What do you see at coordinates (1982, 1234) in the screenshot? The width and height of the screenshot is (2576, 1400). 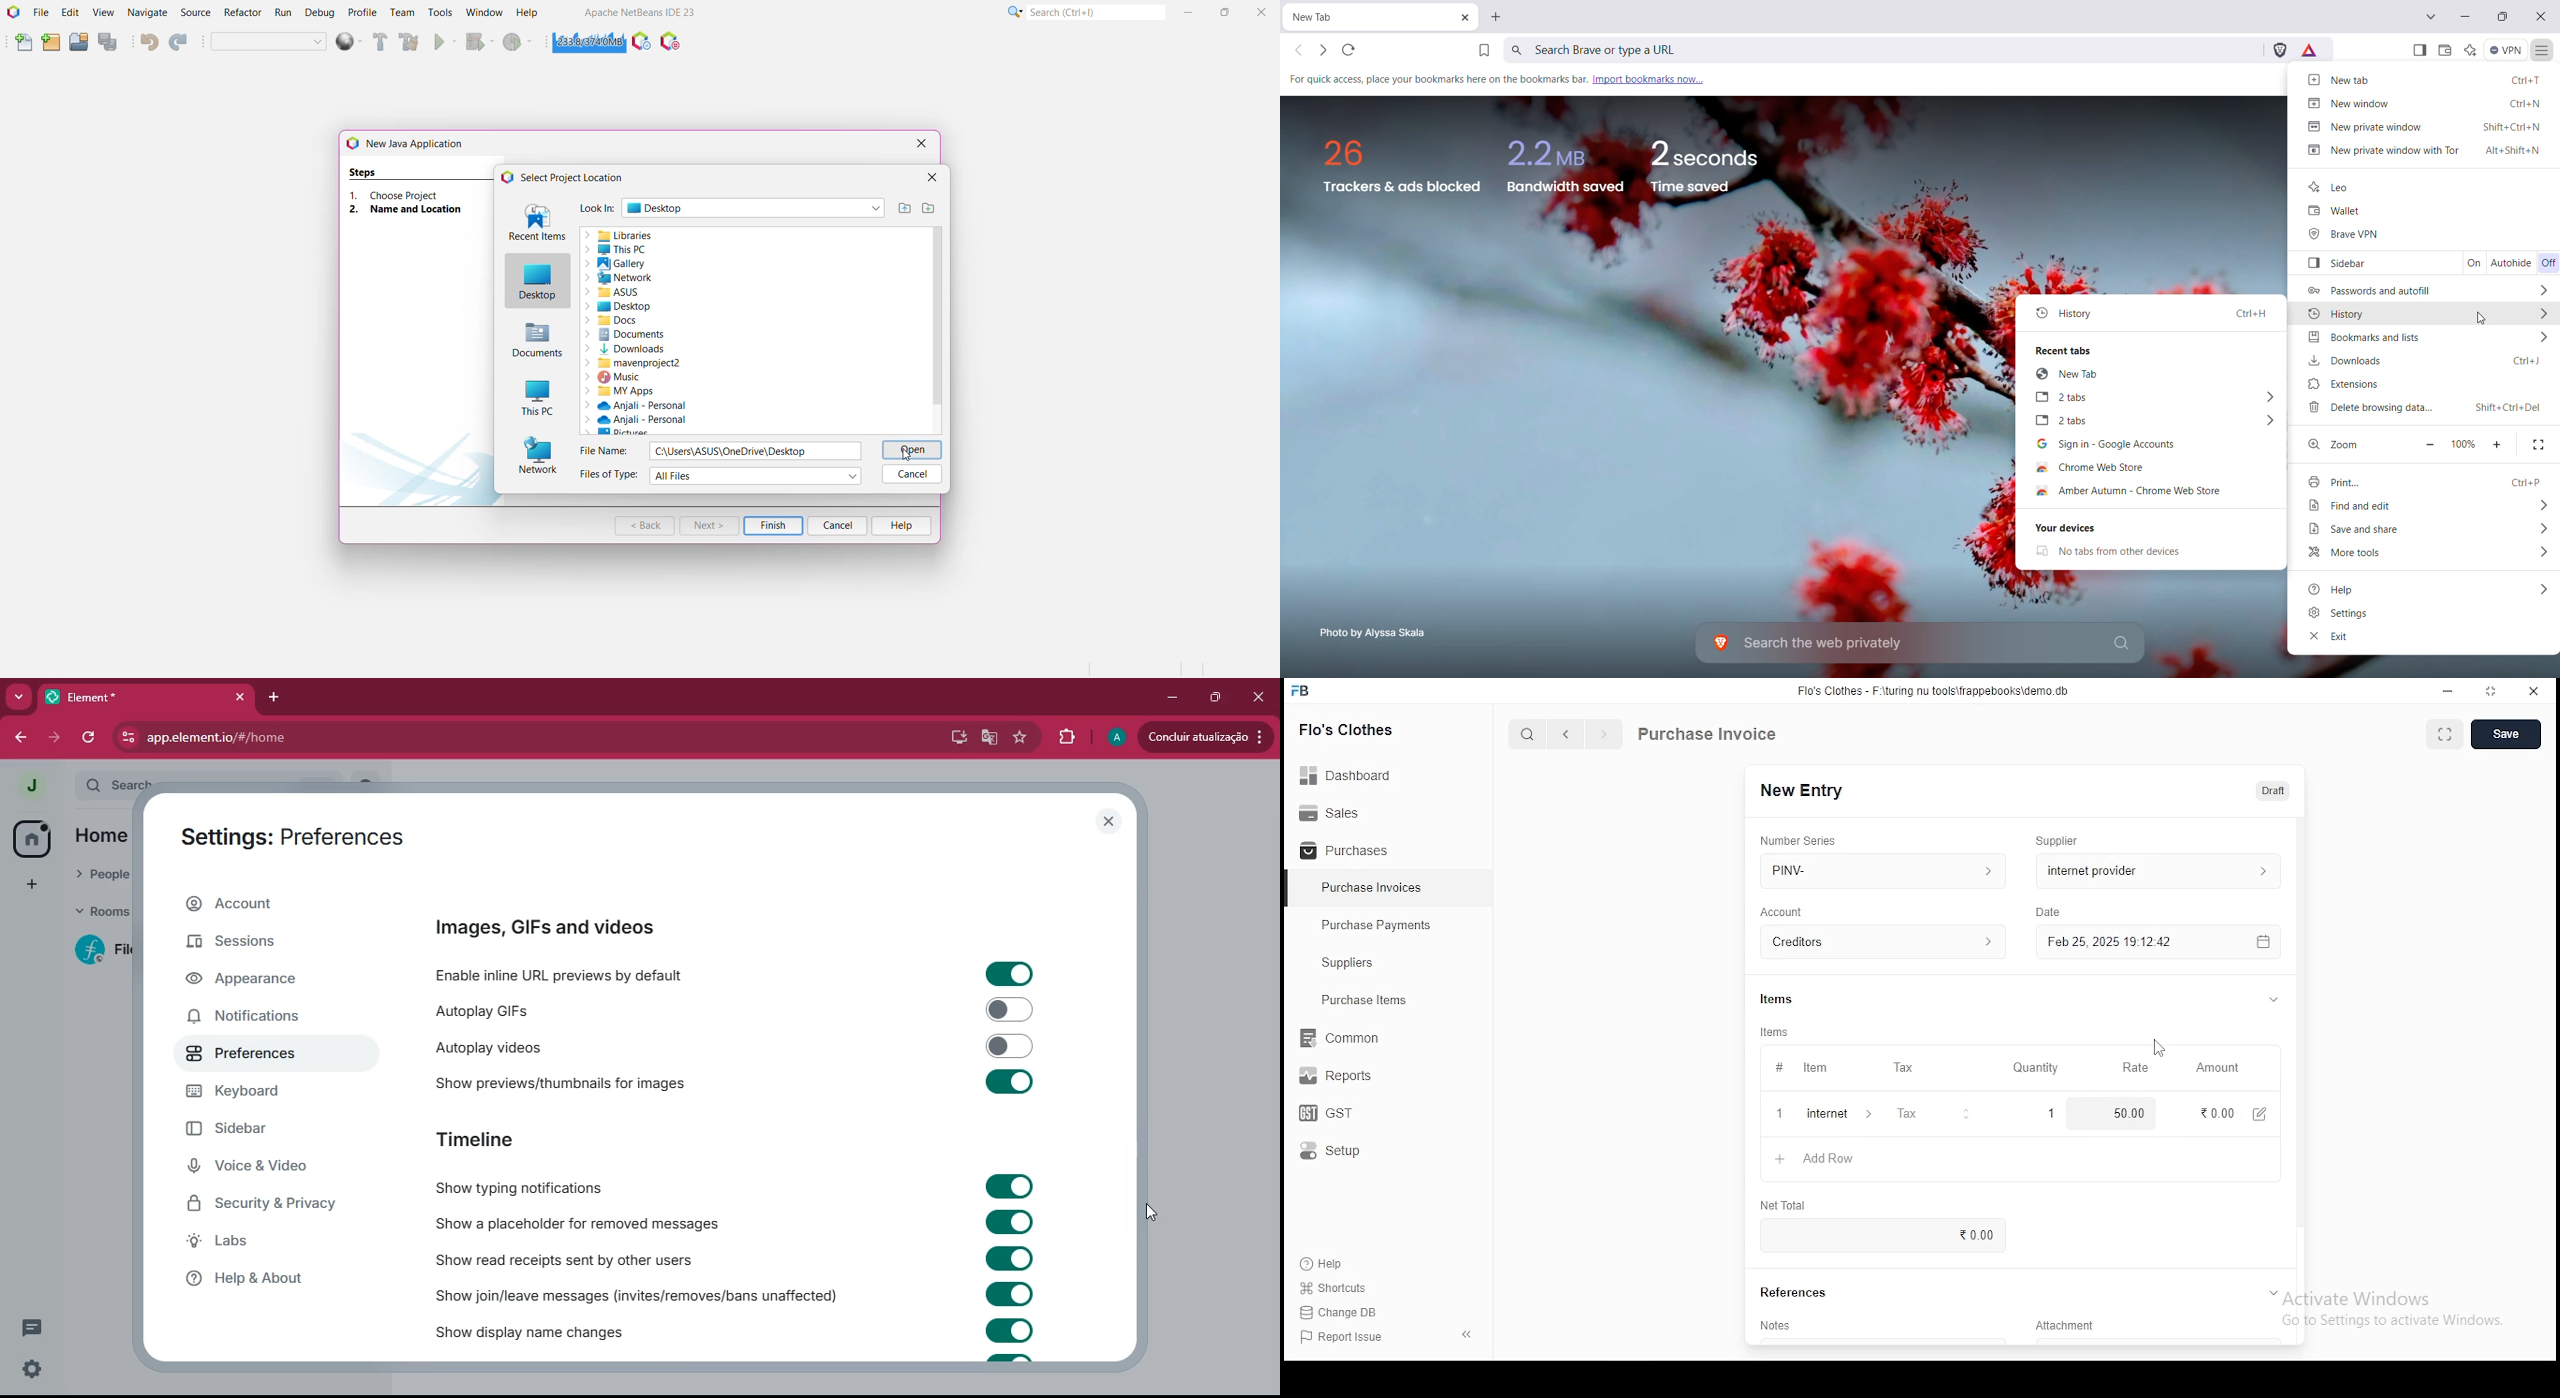 I see `0.00` at bounding box center [1982, 1234].